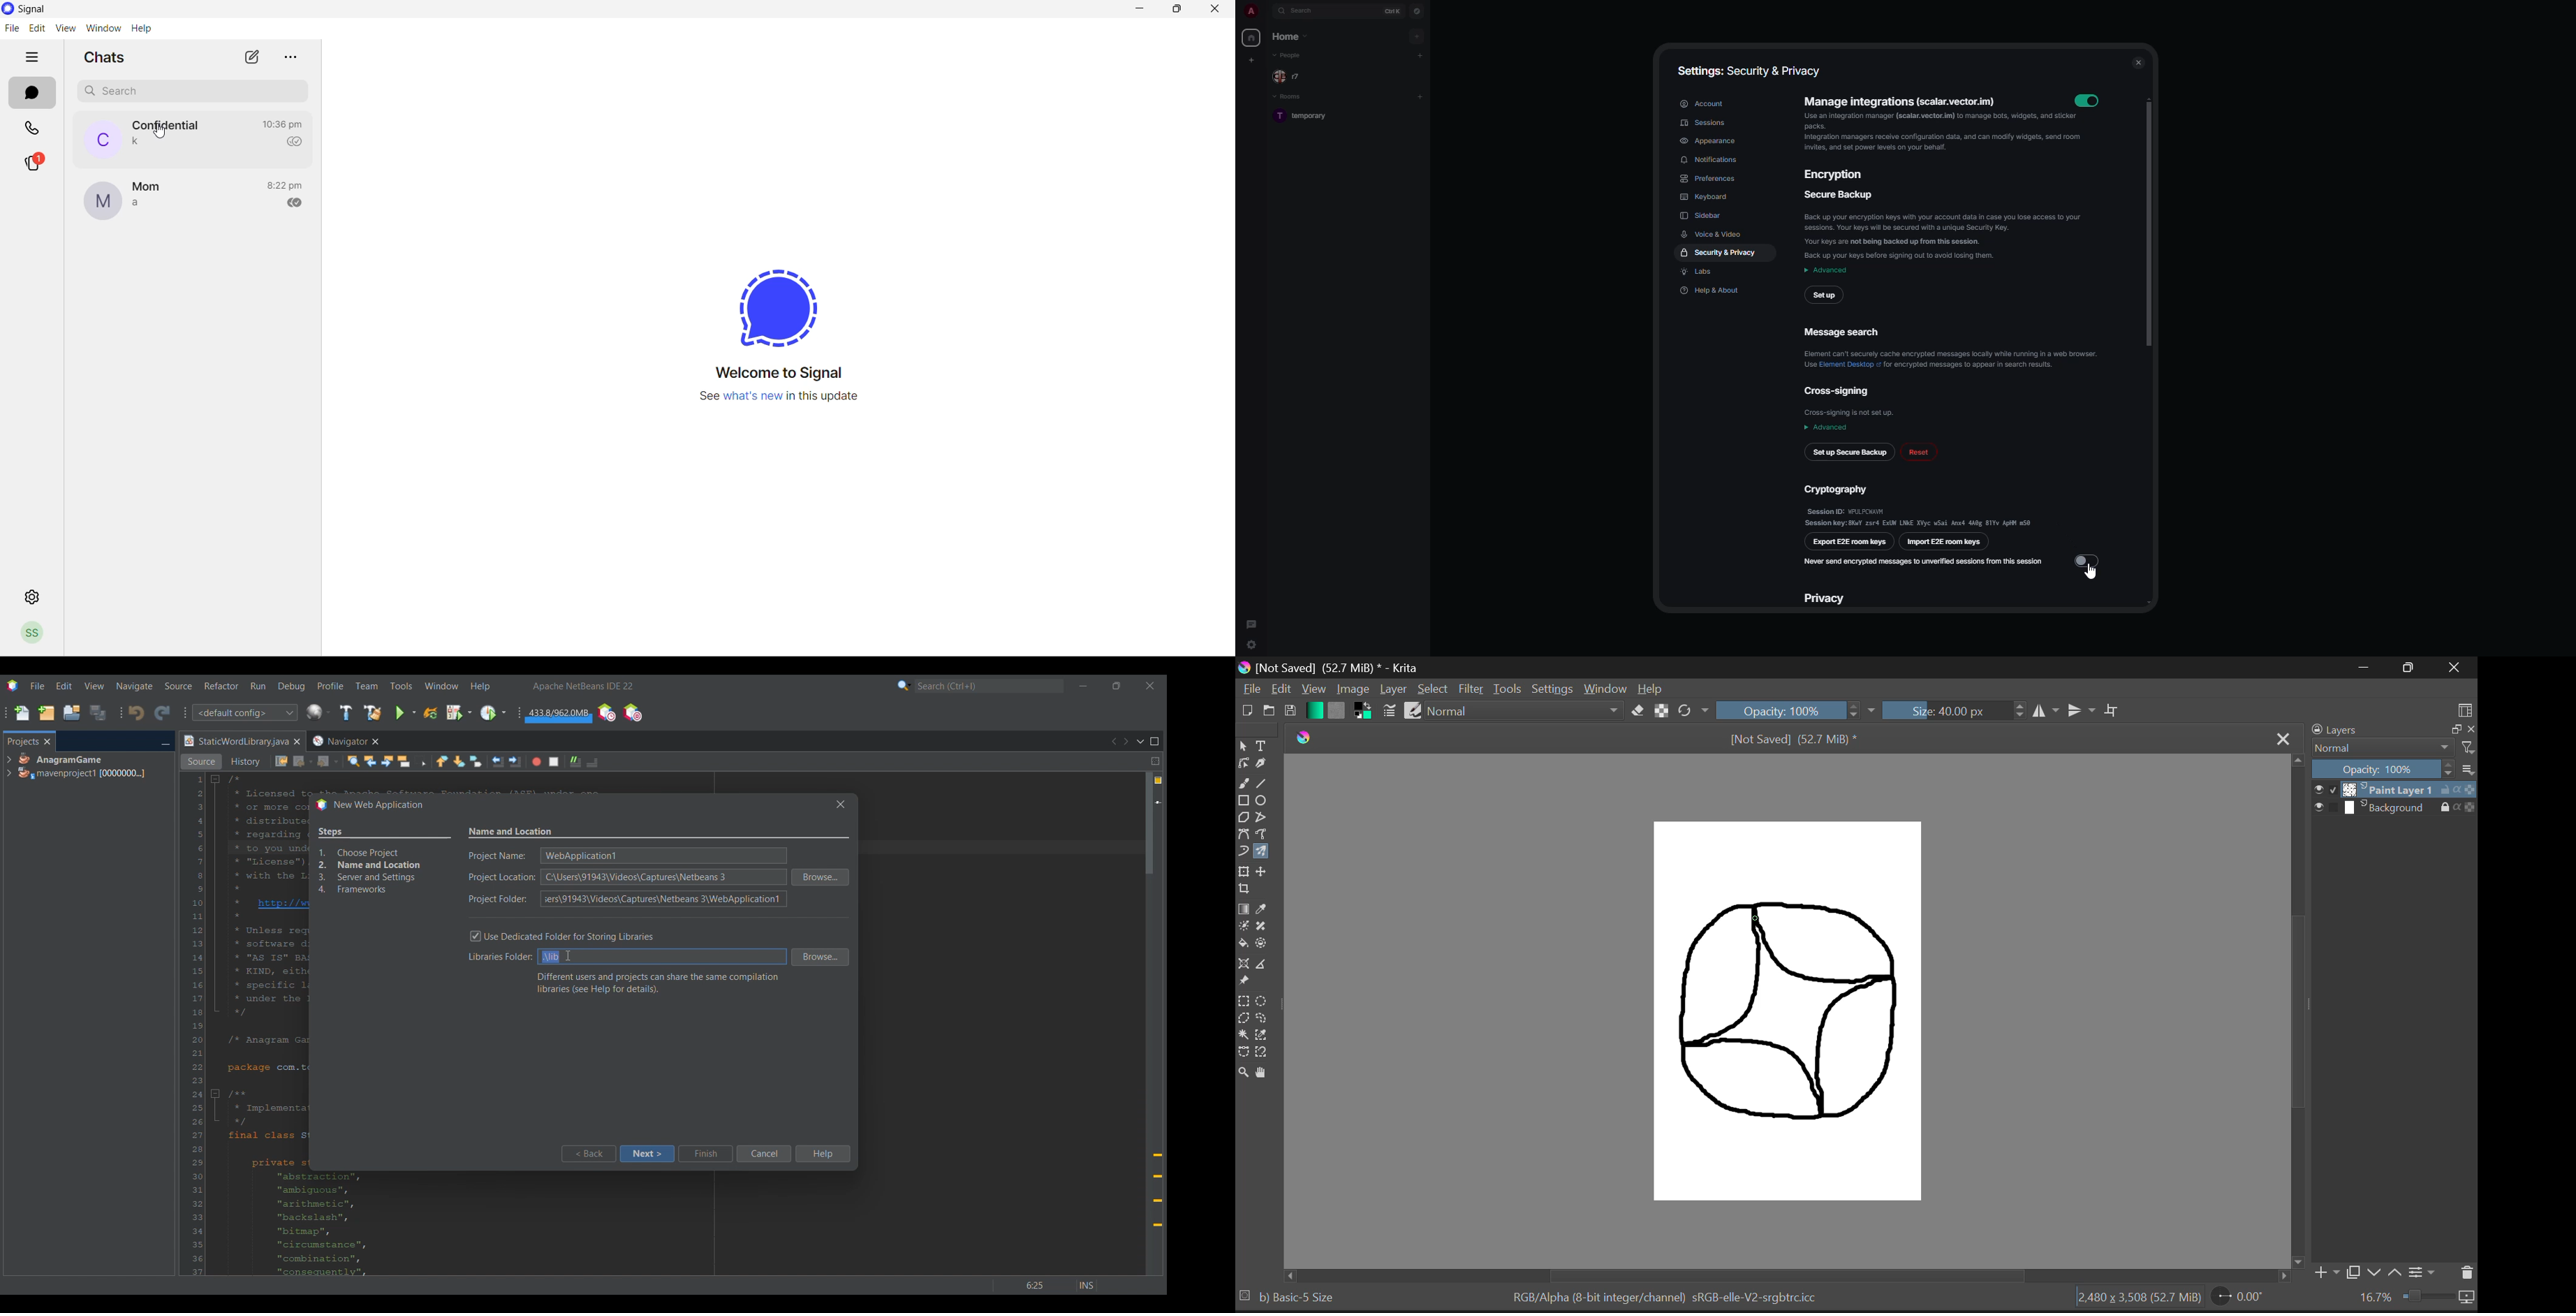 The image size is (2576, 1316). Describe the element at coordinates (1945, 226) in the screenshot. I see `secure backup back up your encryption keys with your account data in case you lose access to your sessions. your keys will be secured with a unique security key. your keys are not being backed up from this session back up your keys before signing out to avoid losing them.` at that location.